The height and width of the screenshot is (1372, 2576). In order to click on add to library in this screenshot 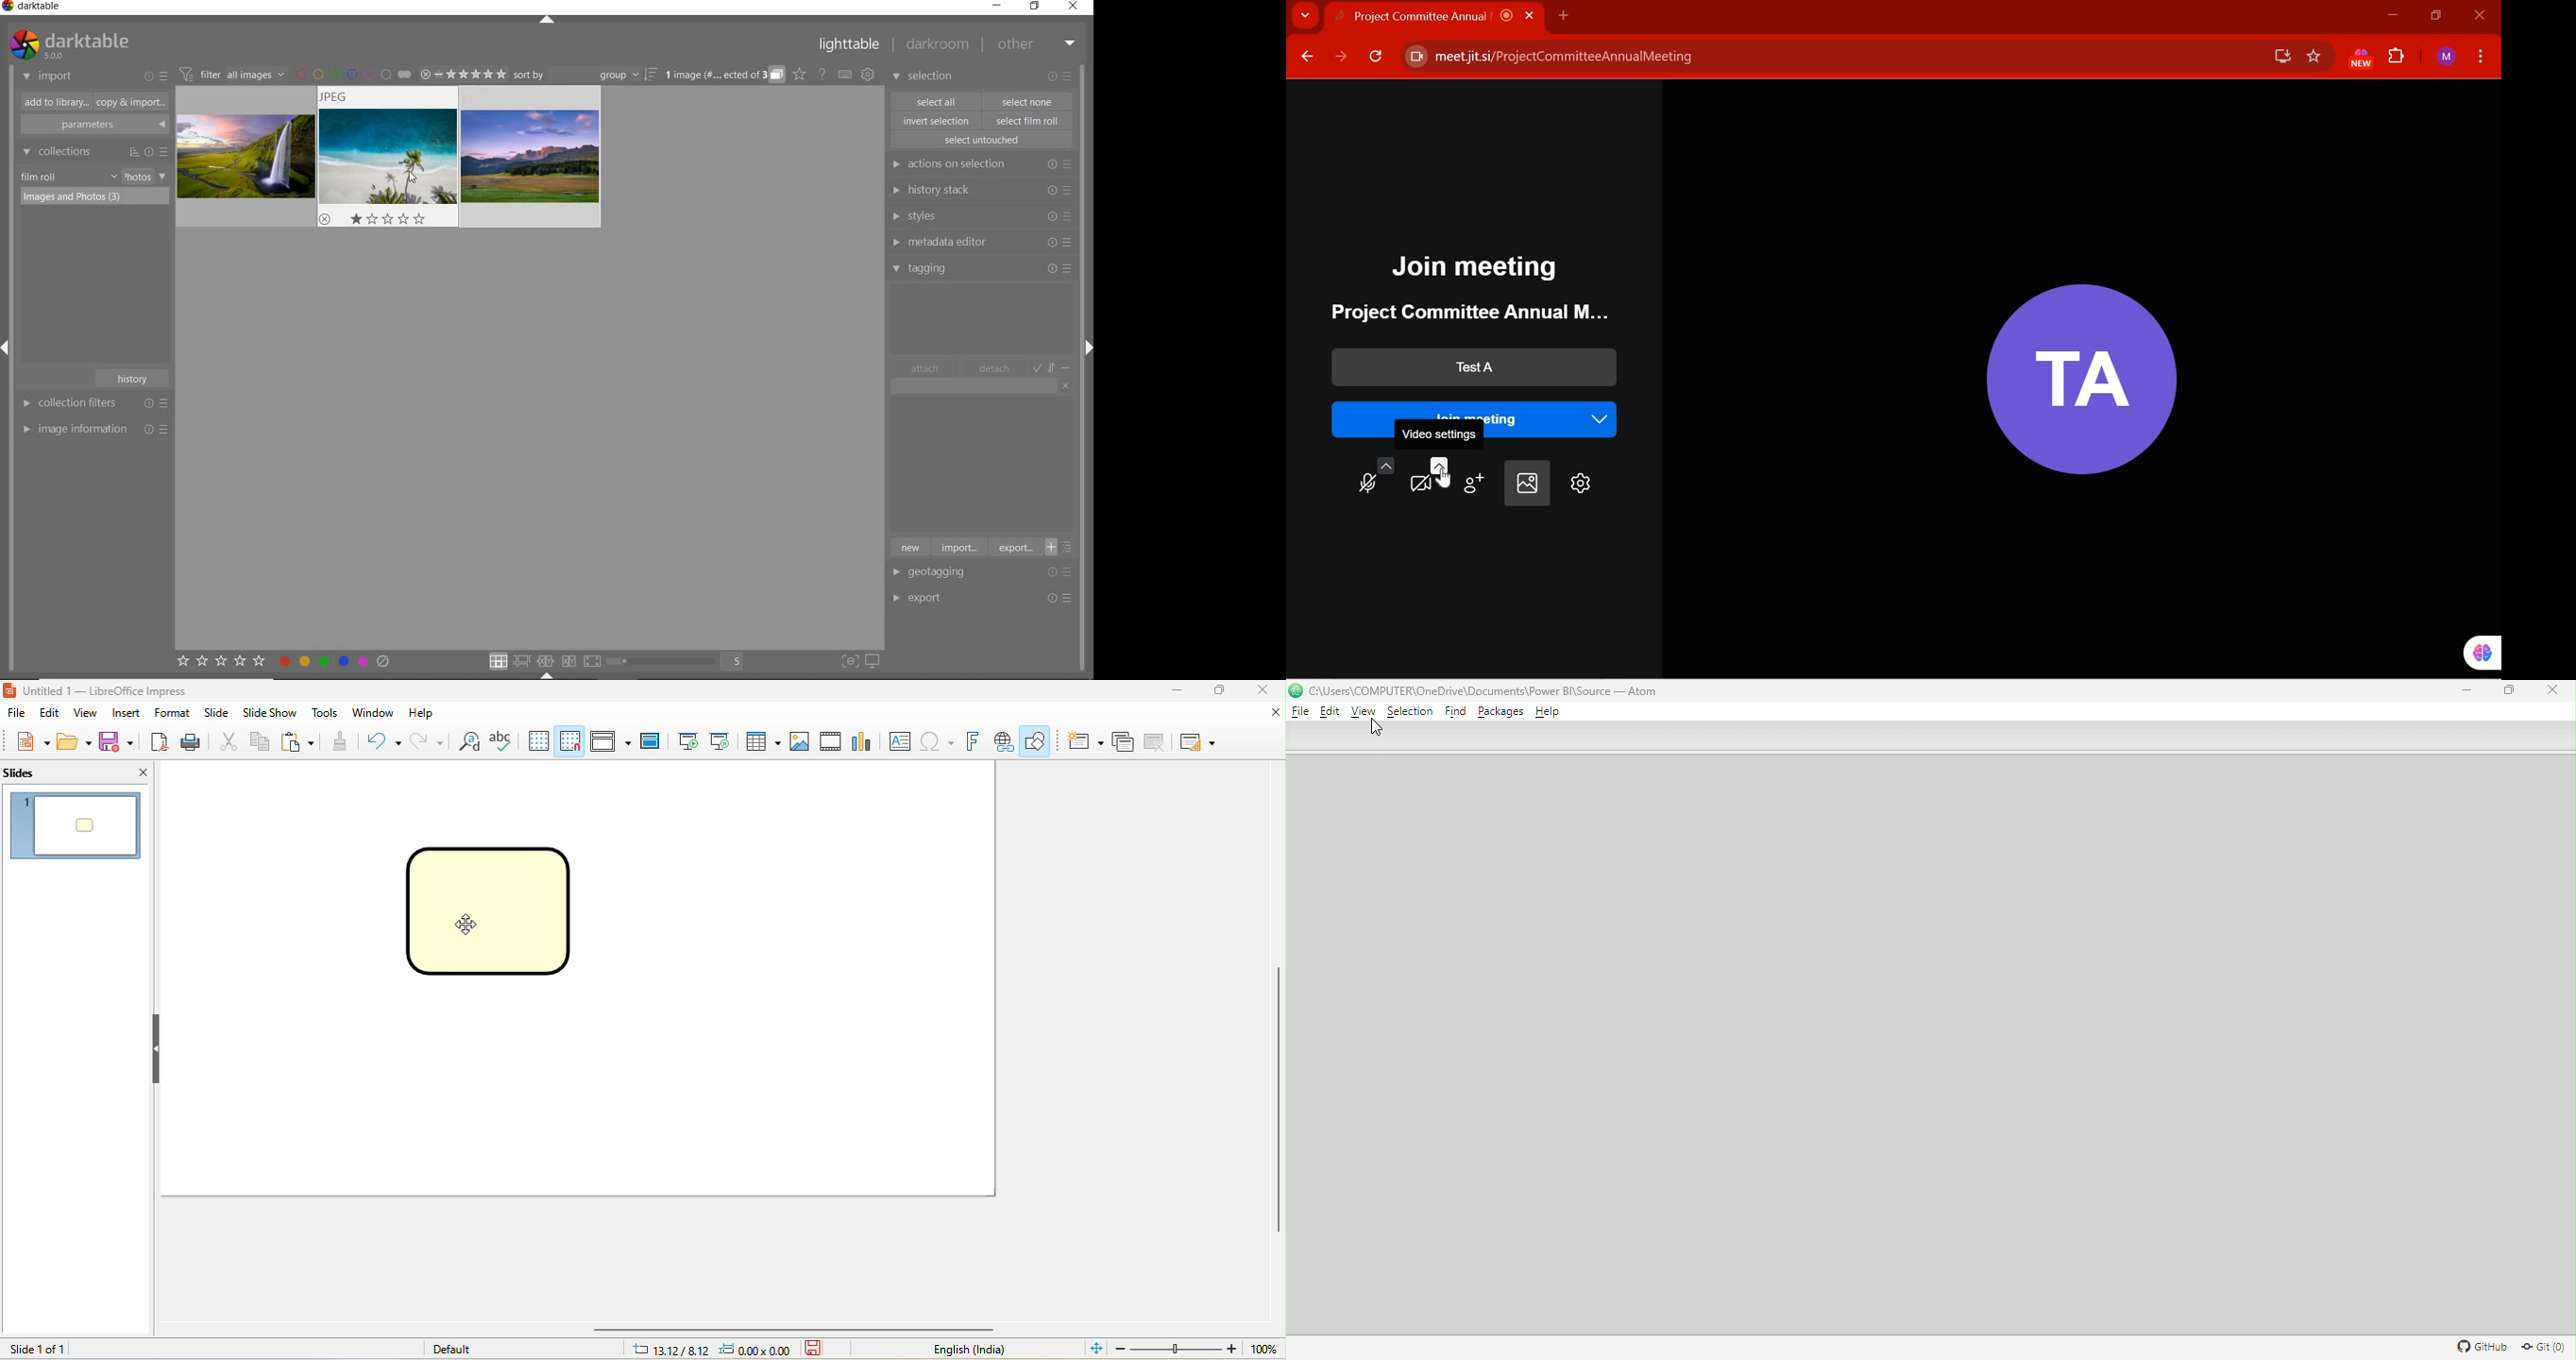, I will do `click(53, 102)`.